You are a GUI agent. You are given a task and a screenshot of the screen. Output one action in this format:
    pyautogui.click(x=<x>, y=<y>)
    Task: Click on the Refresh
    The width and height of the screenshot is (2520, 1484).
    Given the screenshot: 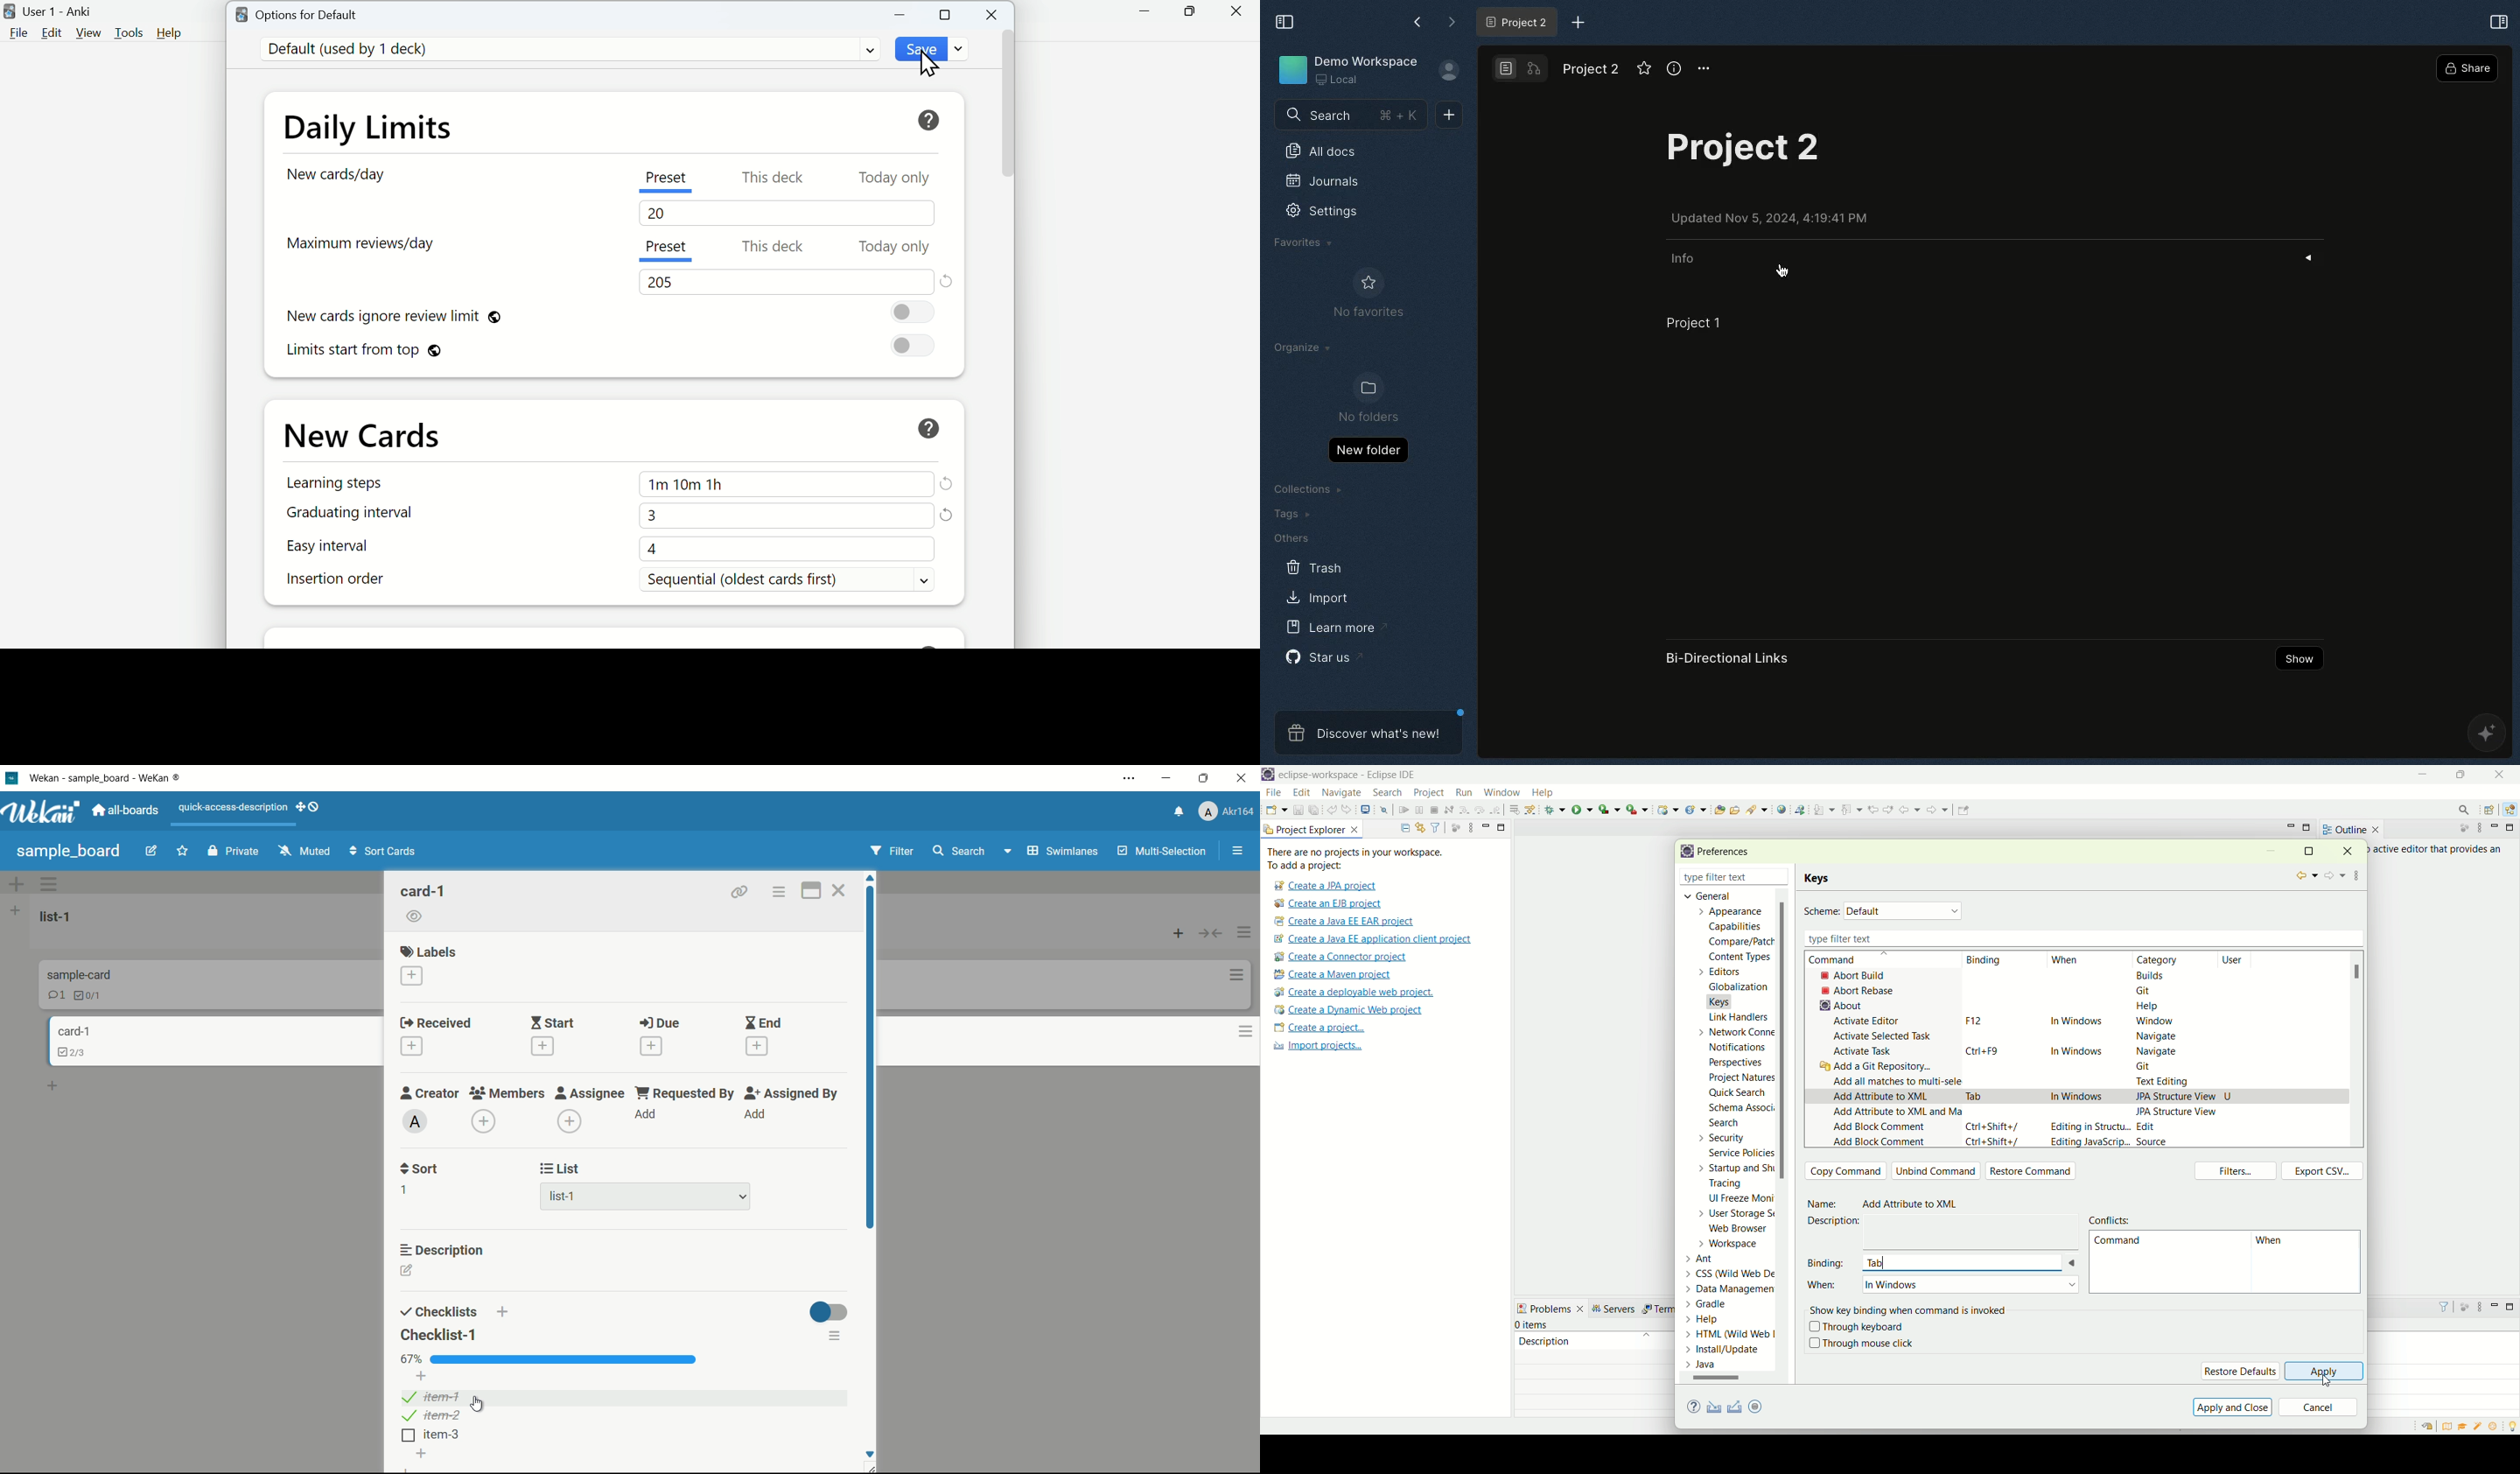 What is the action you would take?
    pyautogui.click(x=946, y=479)
    